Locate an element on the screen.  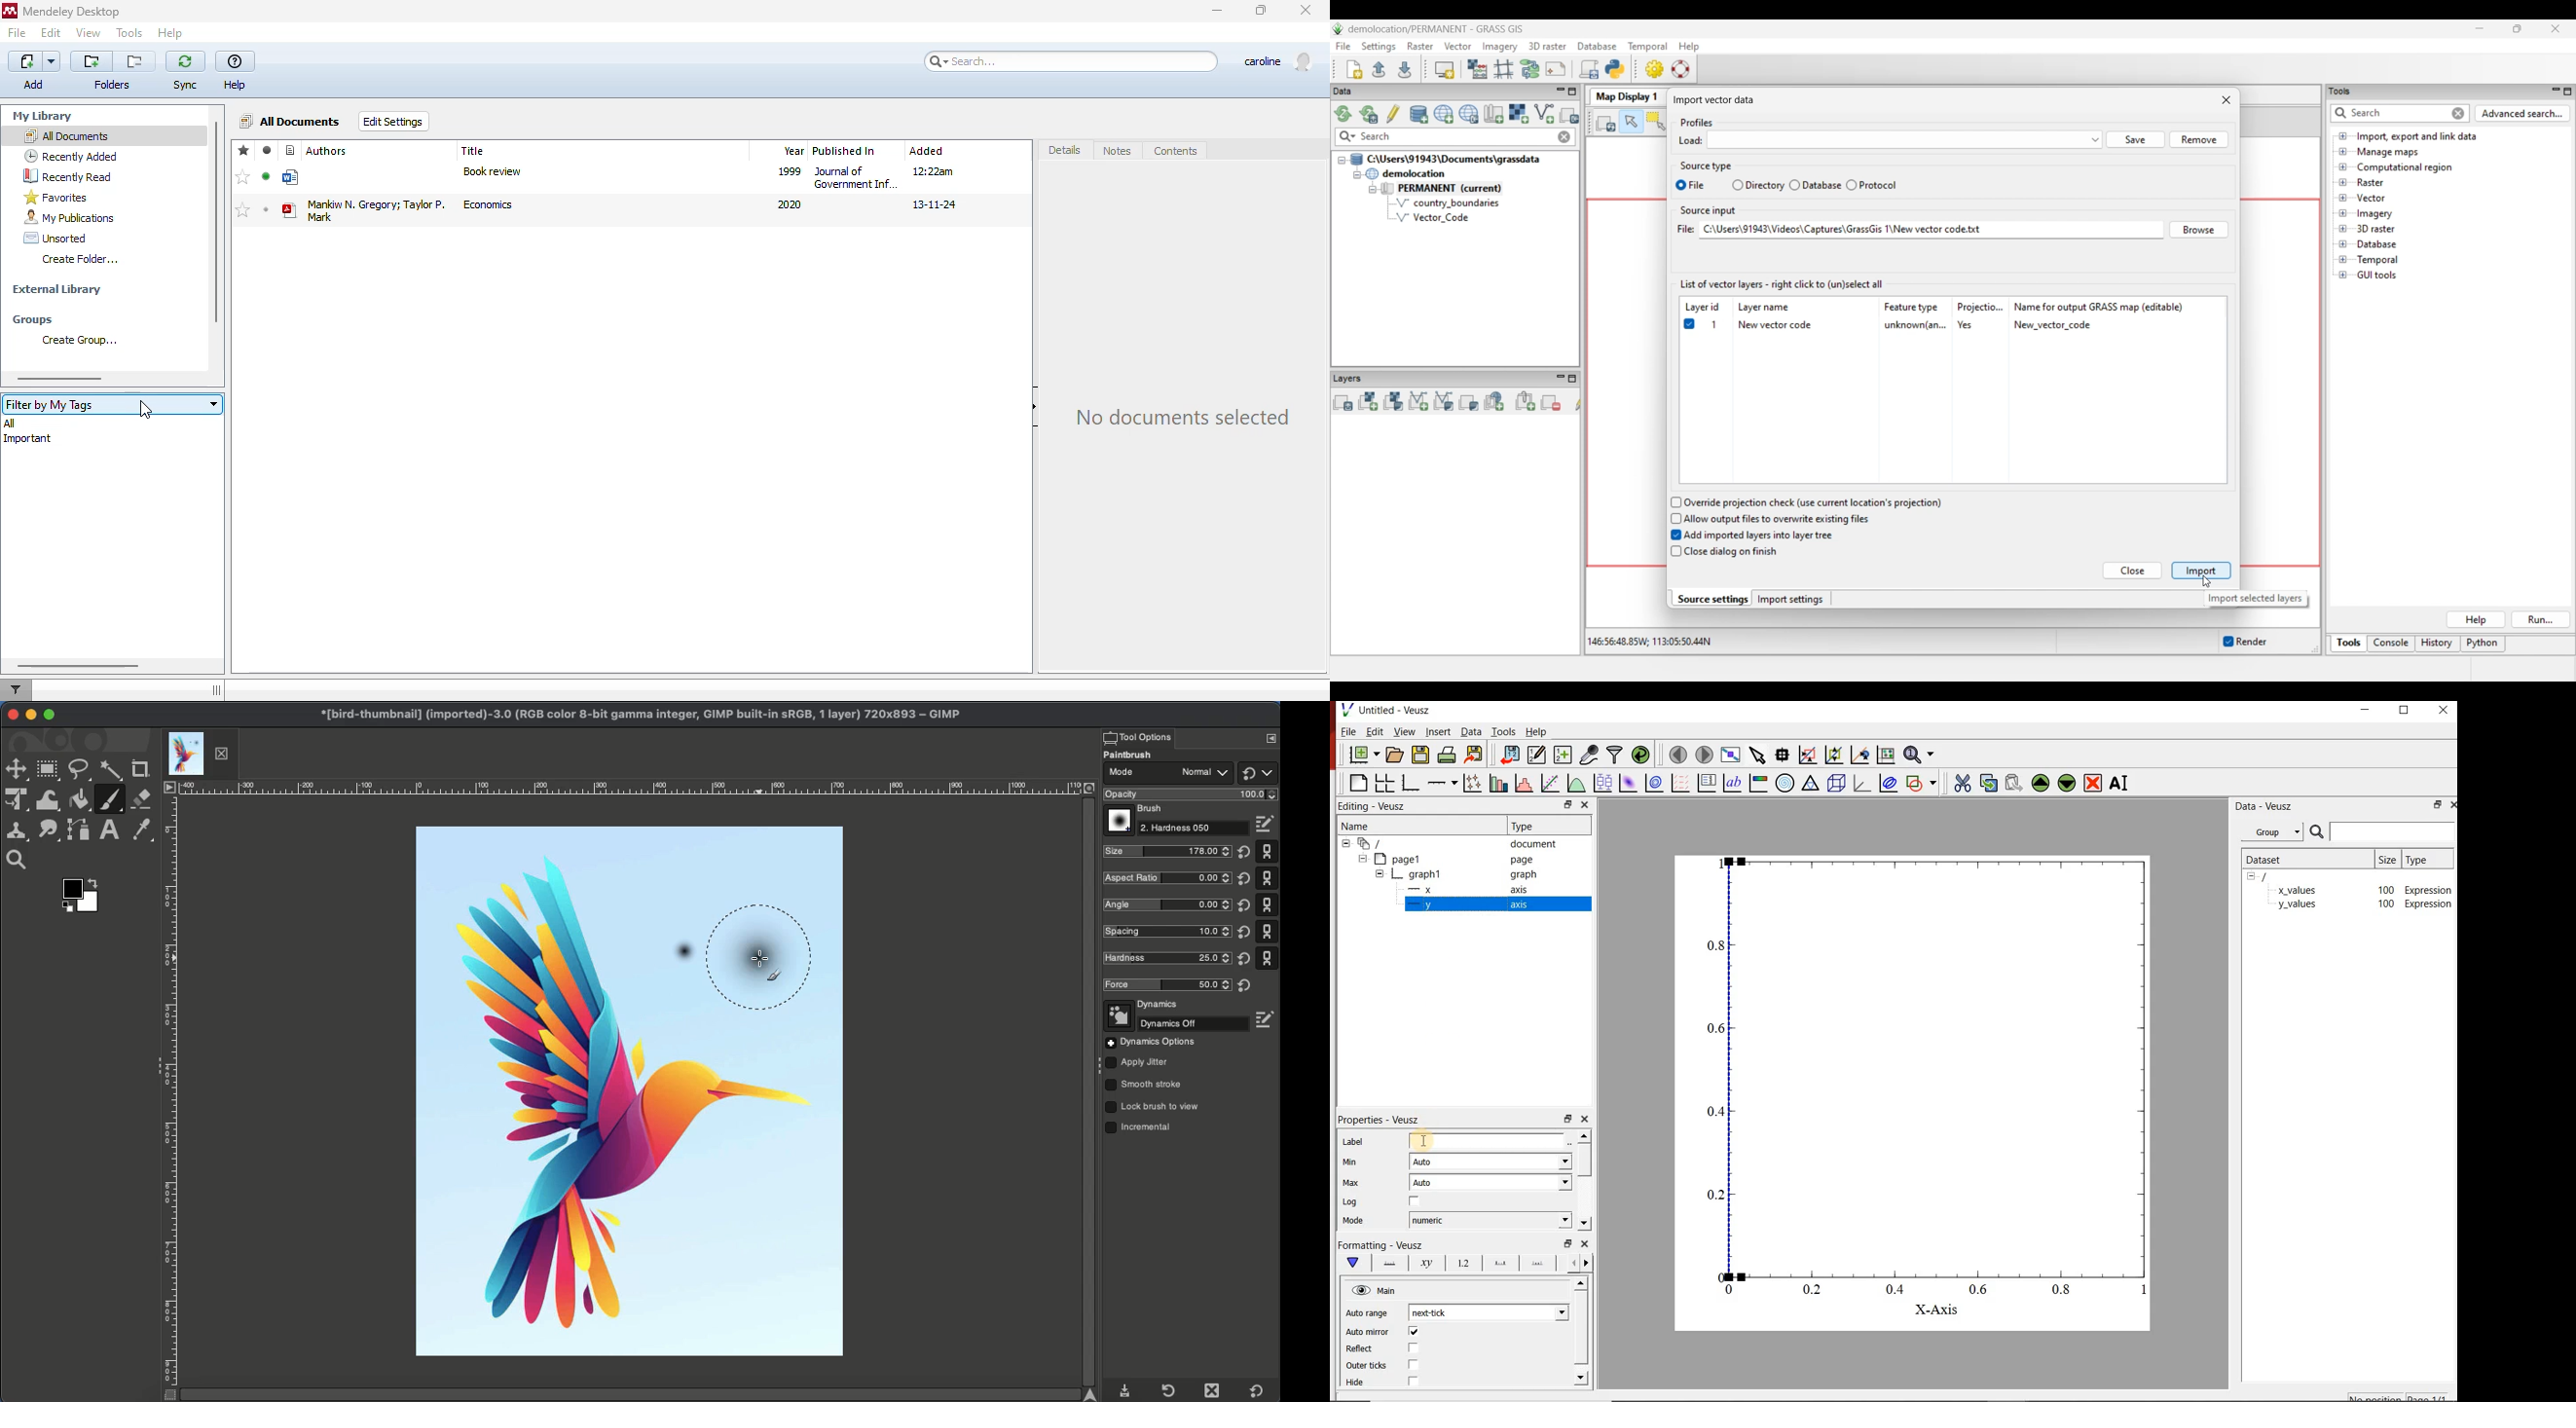
2020 is located at coordinates (788, 204).